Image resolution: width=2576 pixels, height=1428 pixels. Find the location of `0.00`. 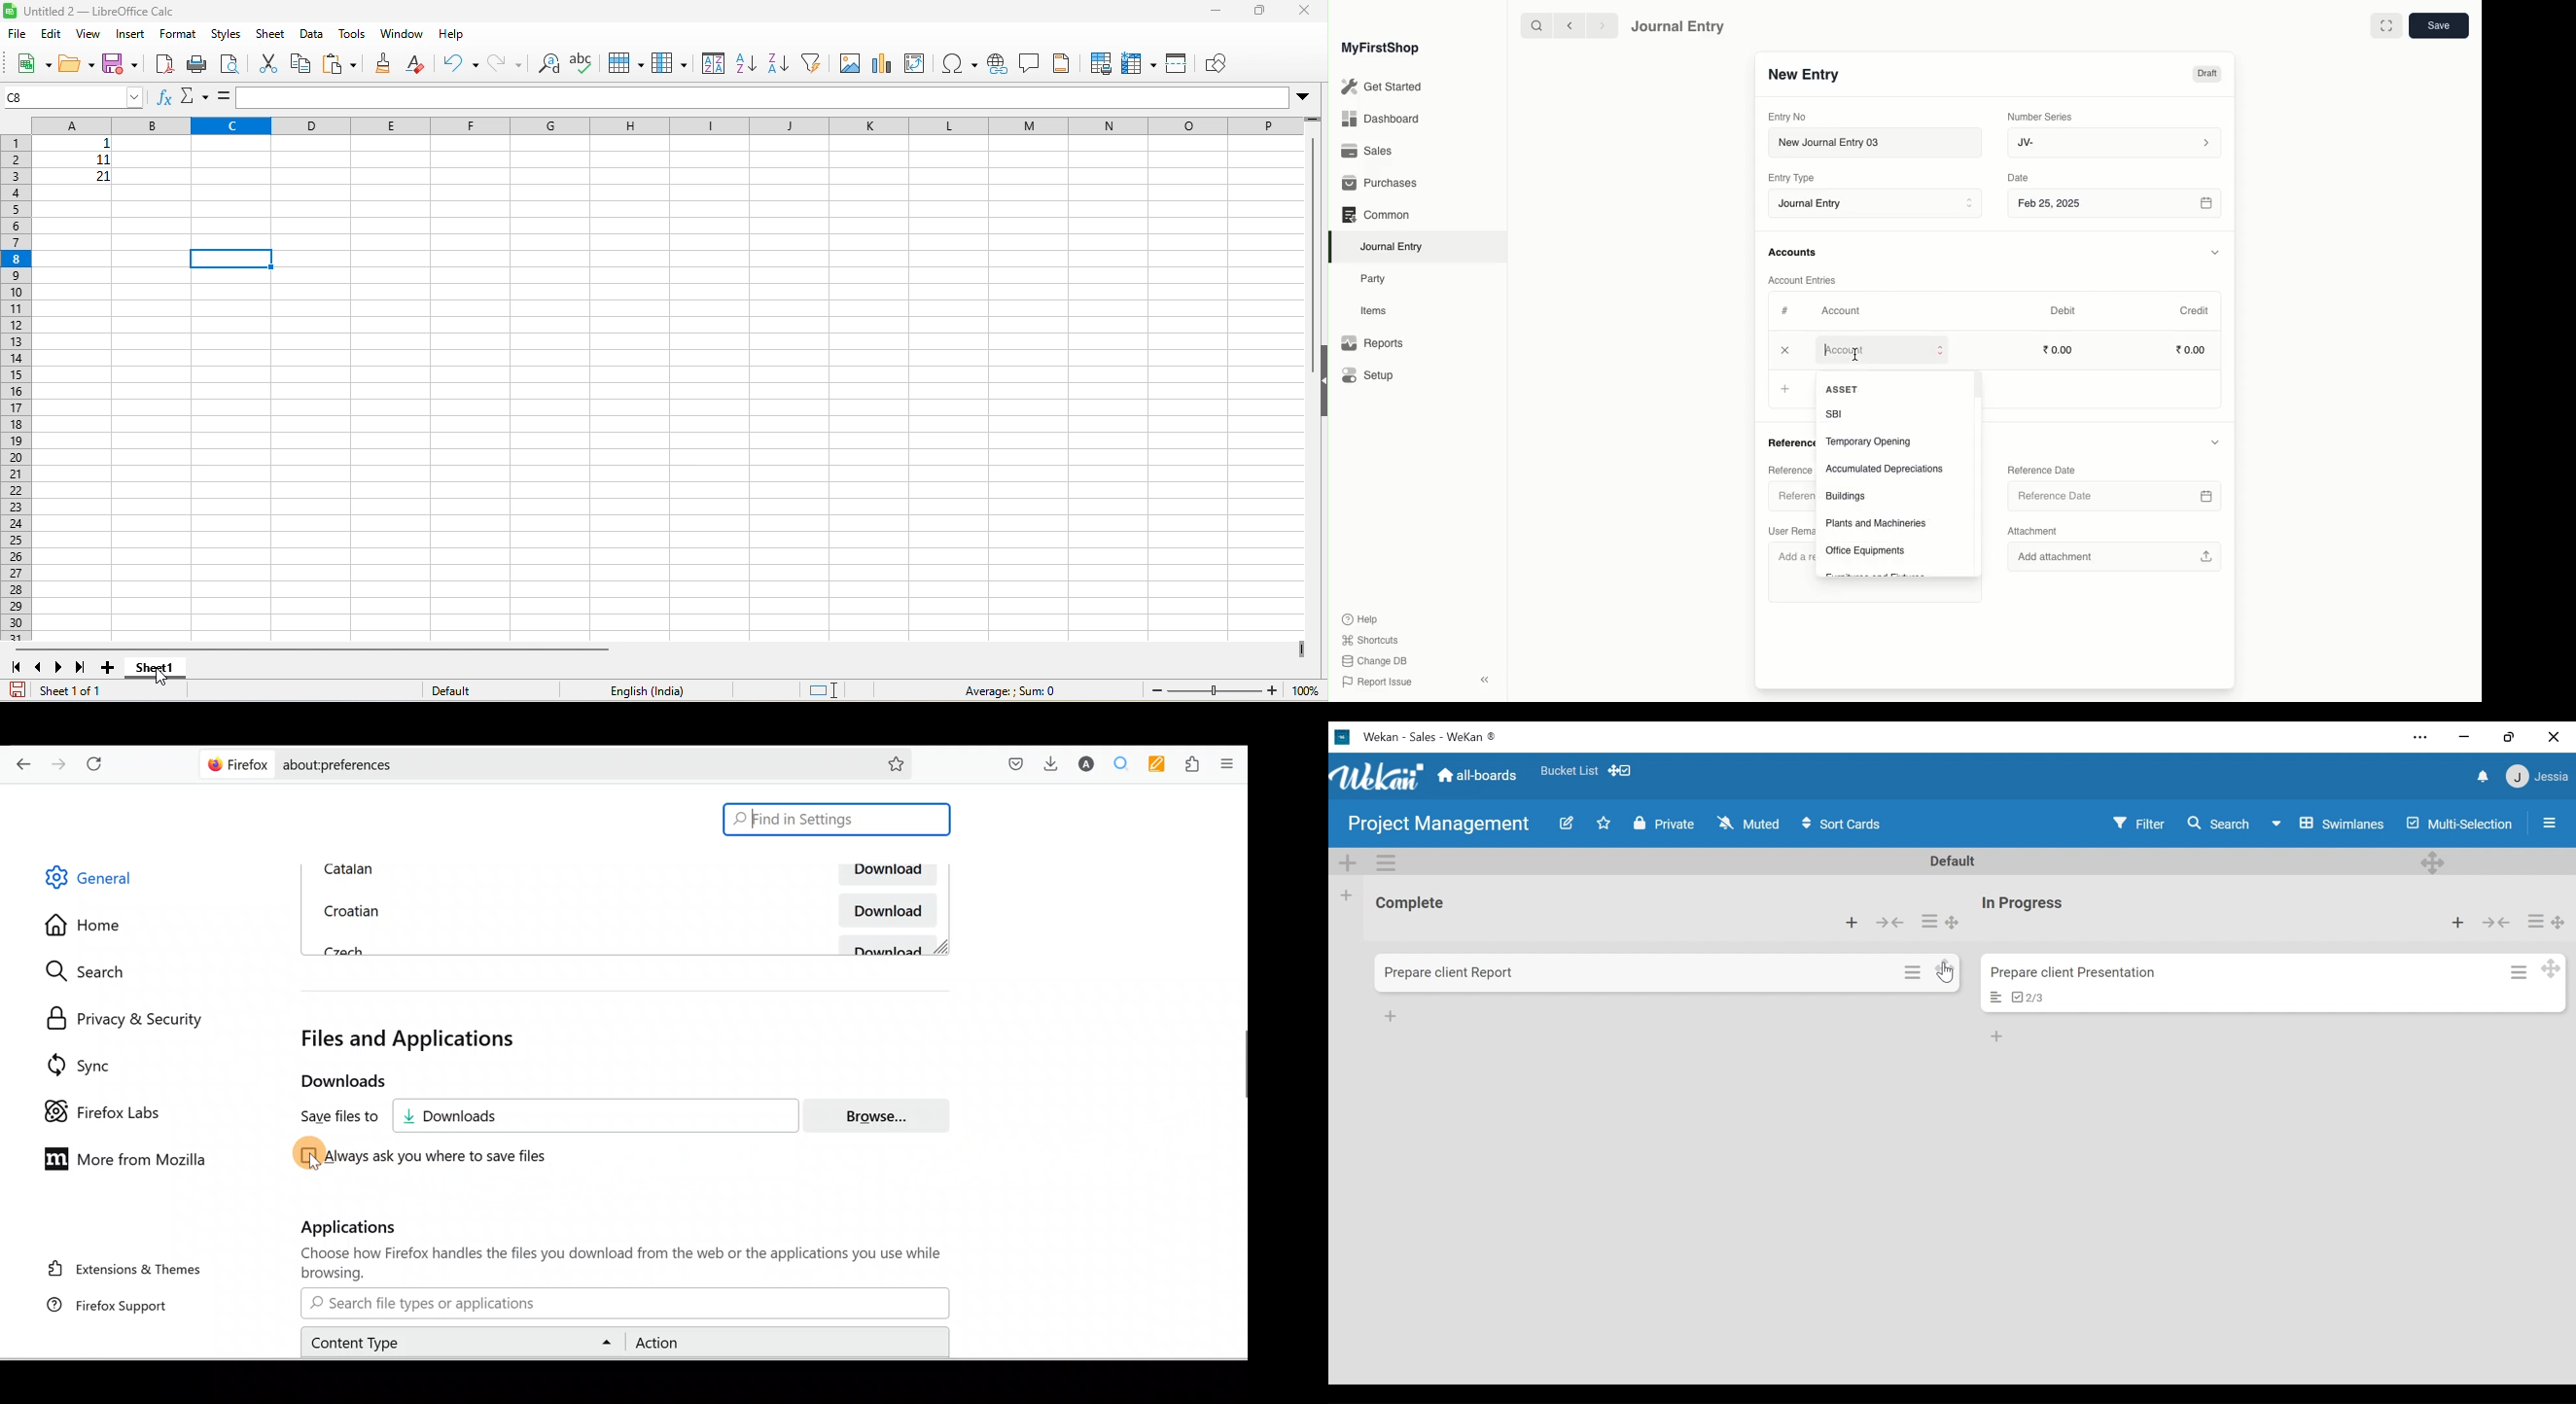

0.00 is located at coordinates (2060, 349).